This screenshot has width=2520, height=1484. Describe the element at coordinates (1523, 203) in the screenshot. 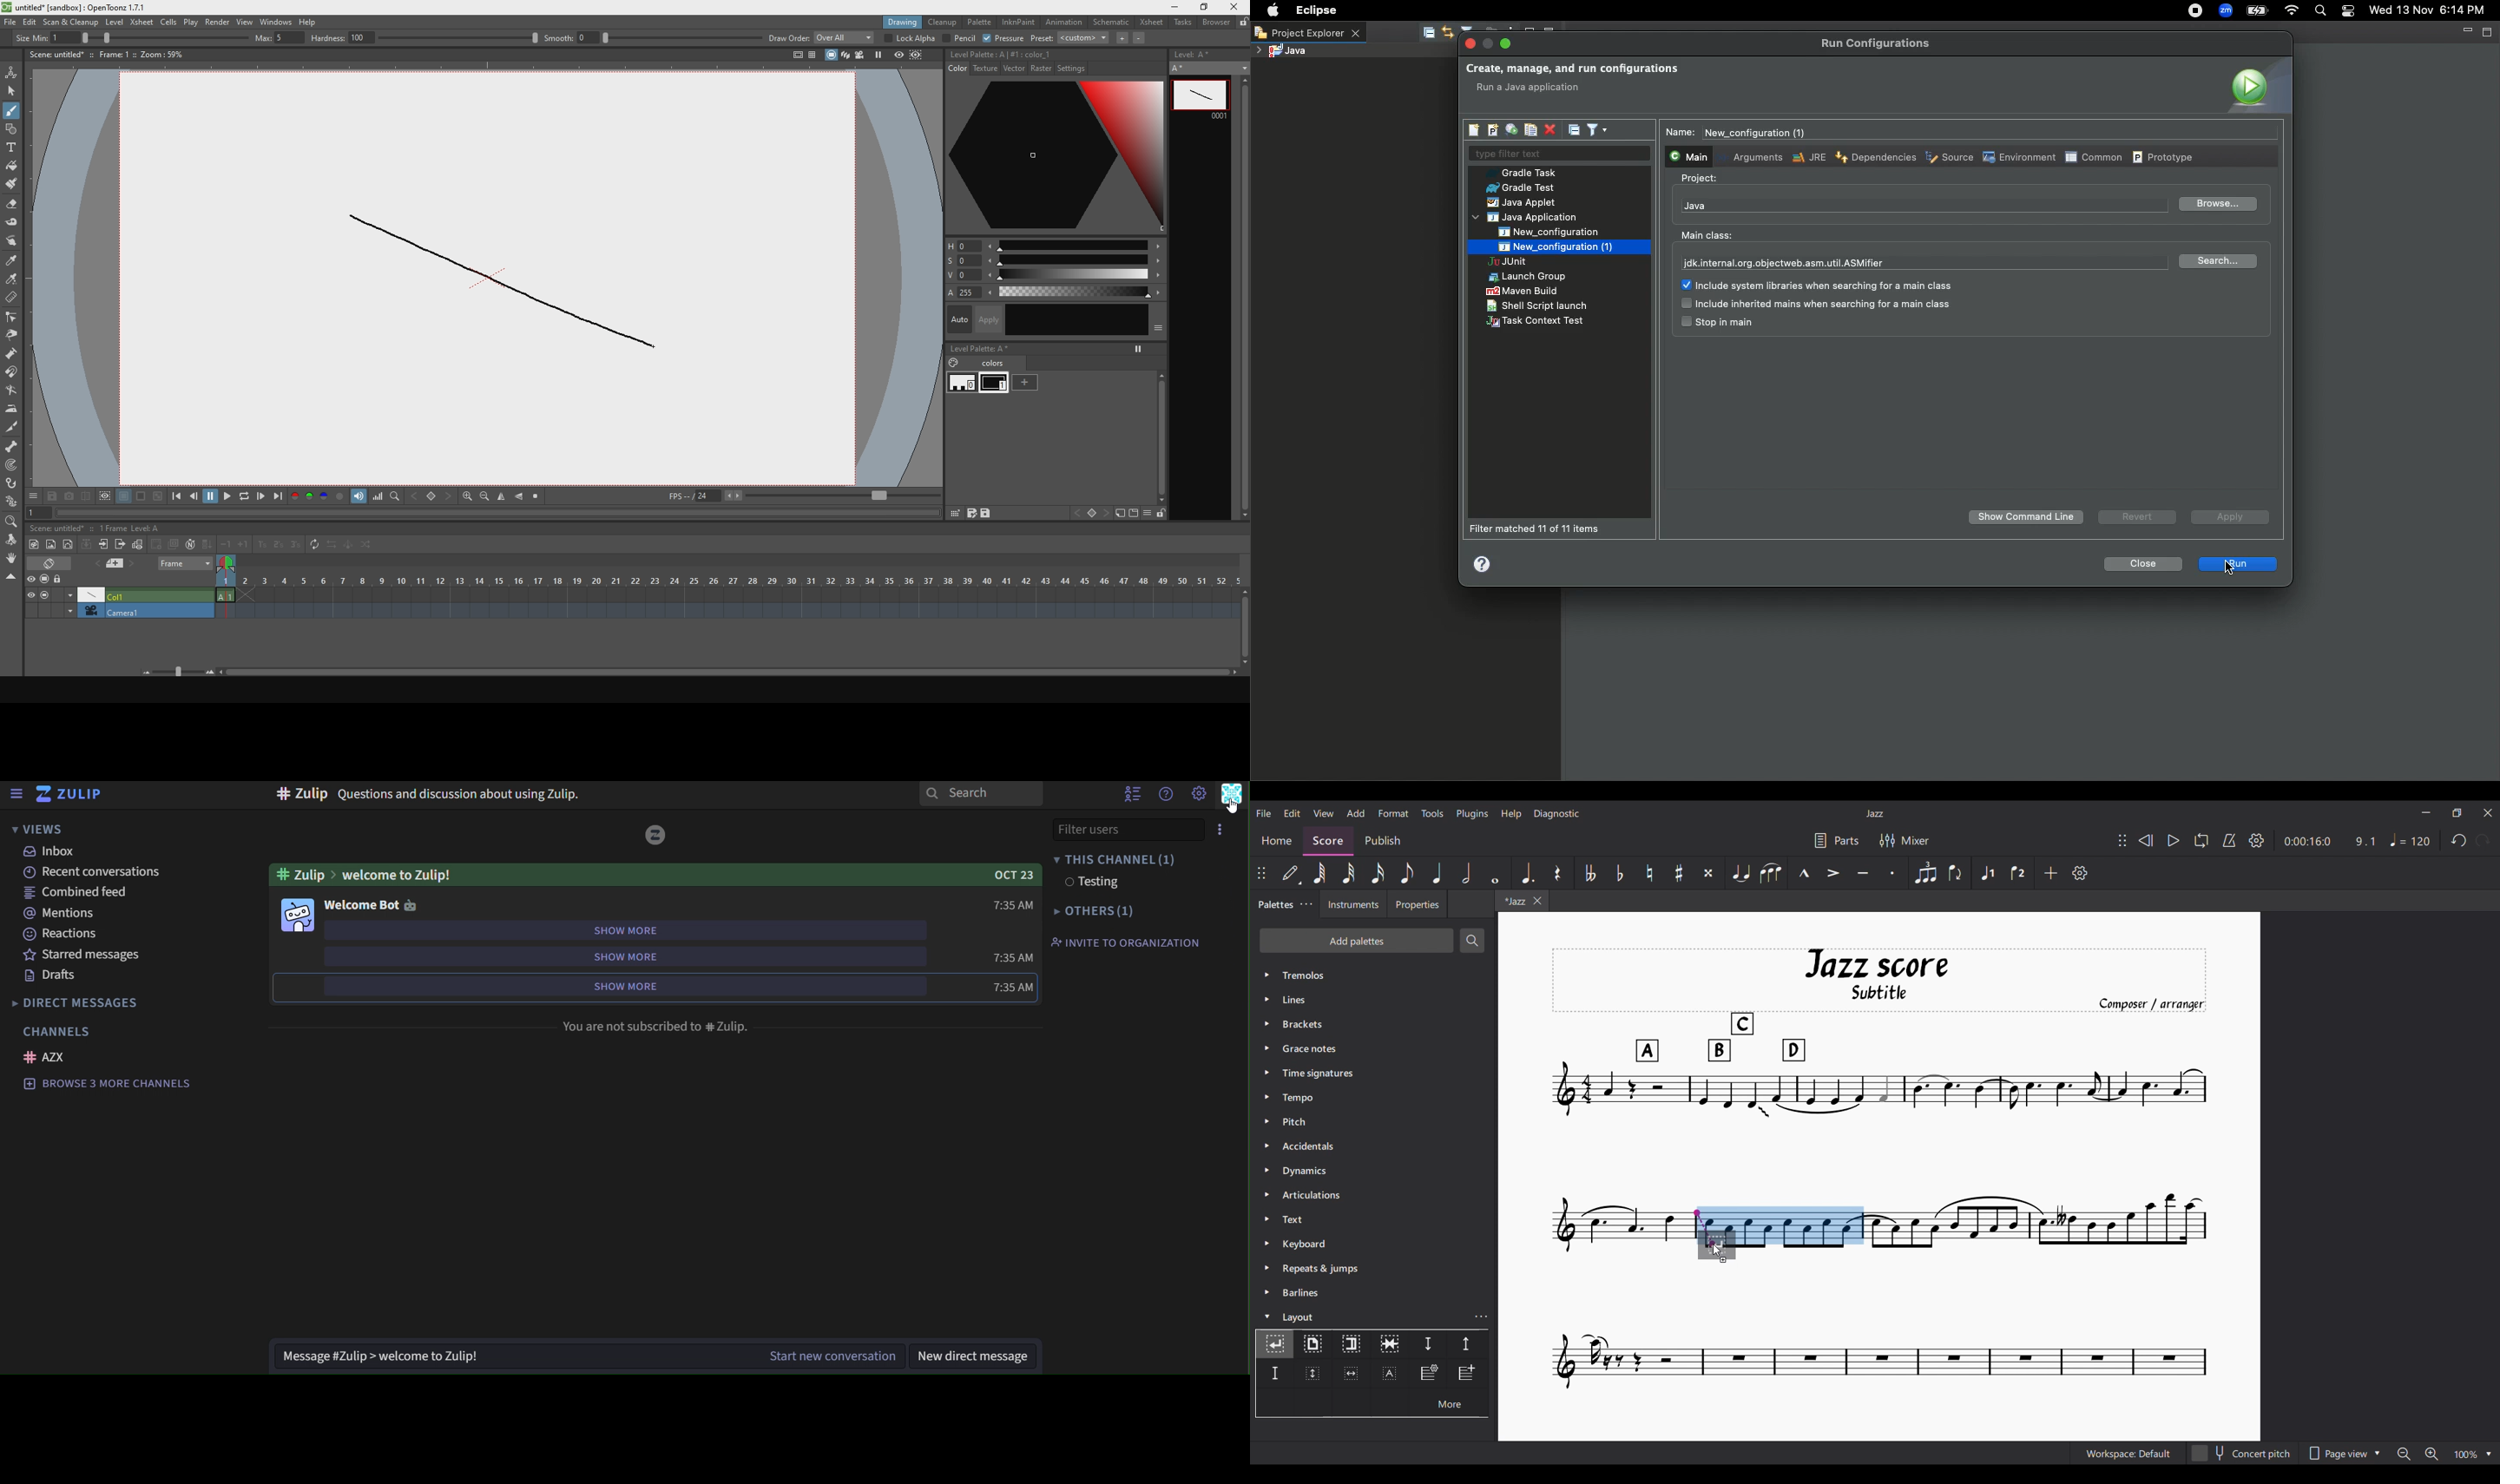

I see `Java applet` at that location.